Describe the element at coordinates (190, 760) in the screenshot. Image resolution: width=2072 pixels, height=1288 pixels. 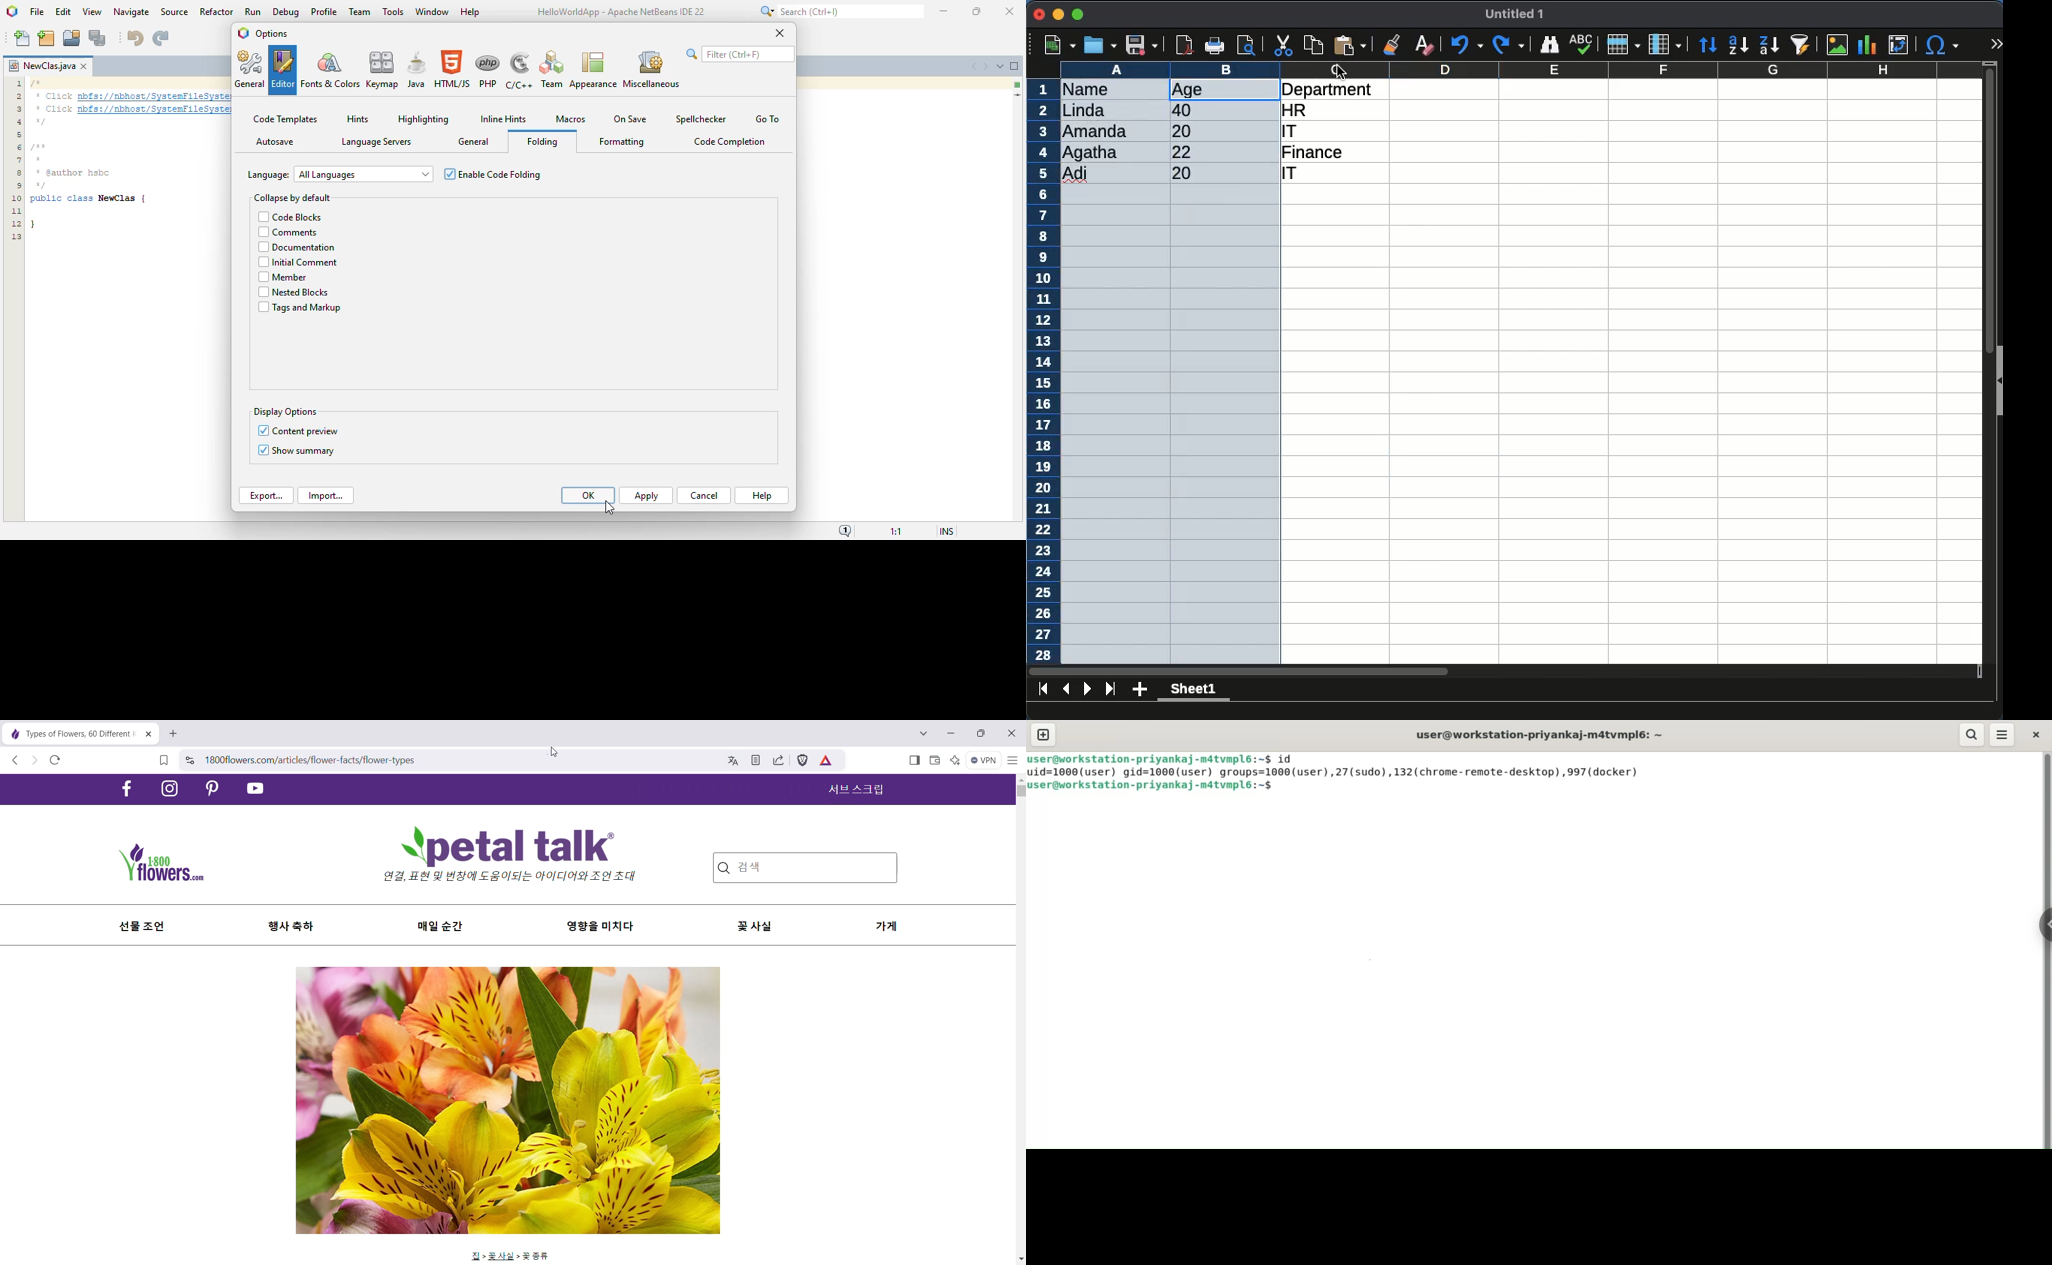
I see `View site information` at that location.